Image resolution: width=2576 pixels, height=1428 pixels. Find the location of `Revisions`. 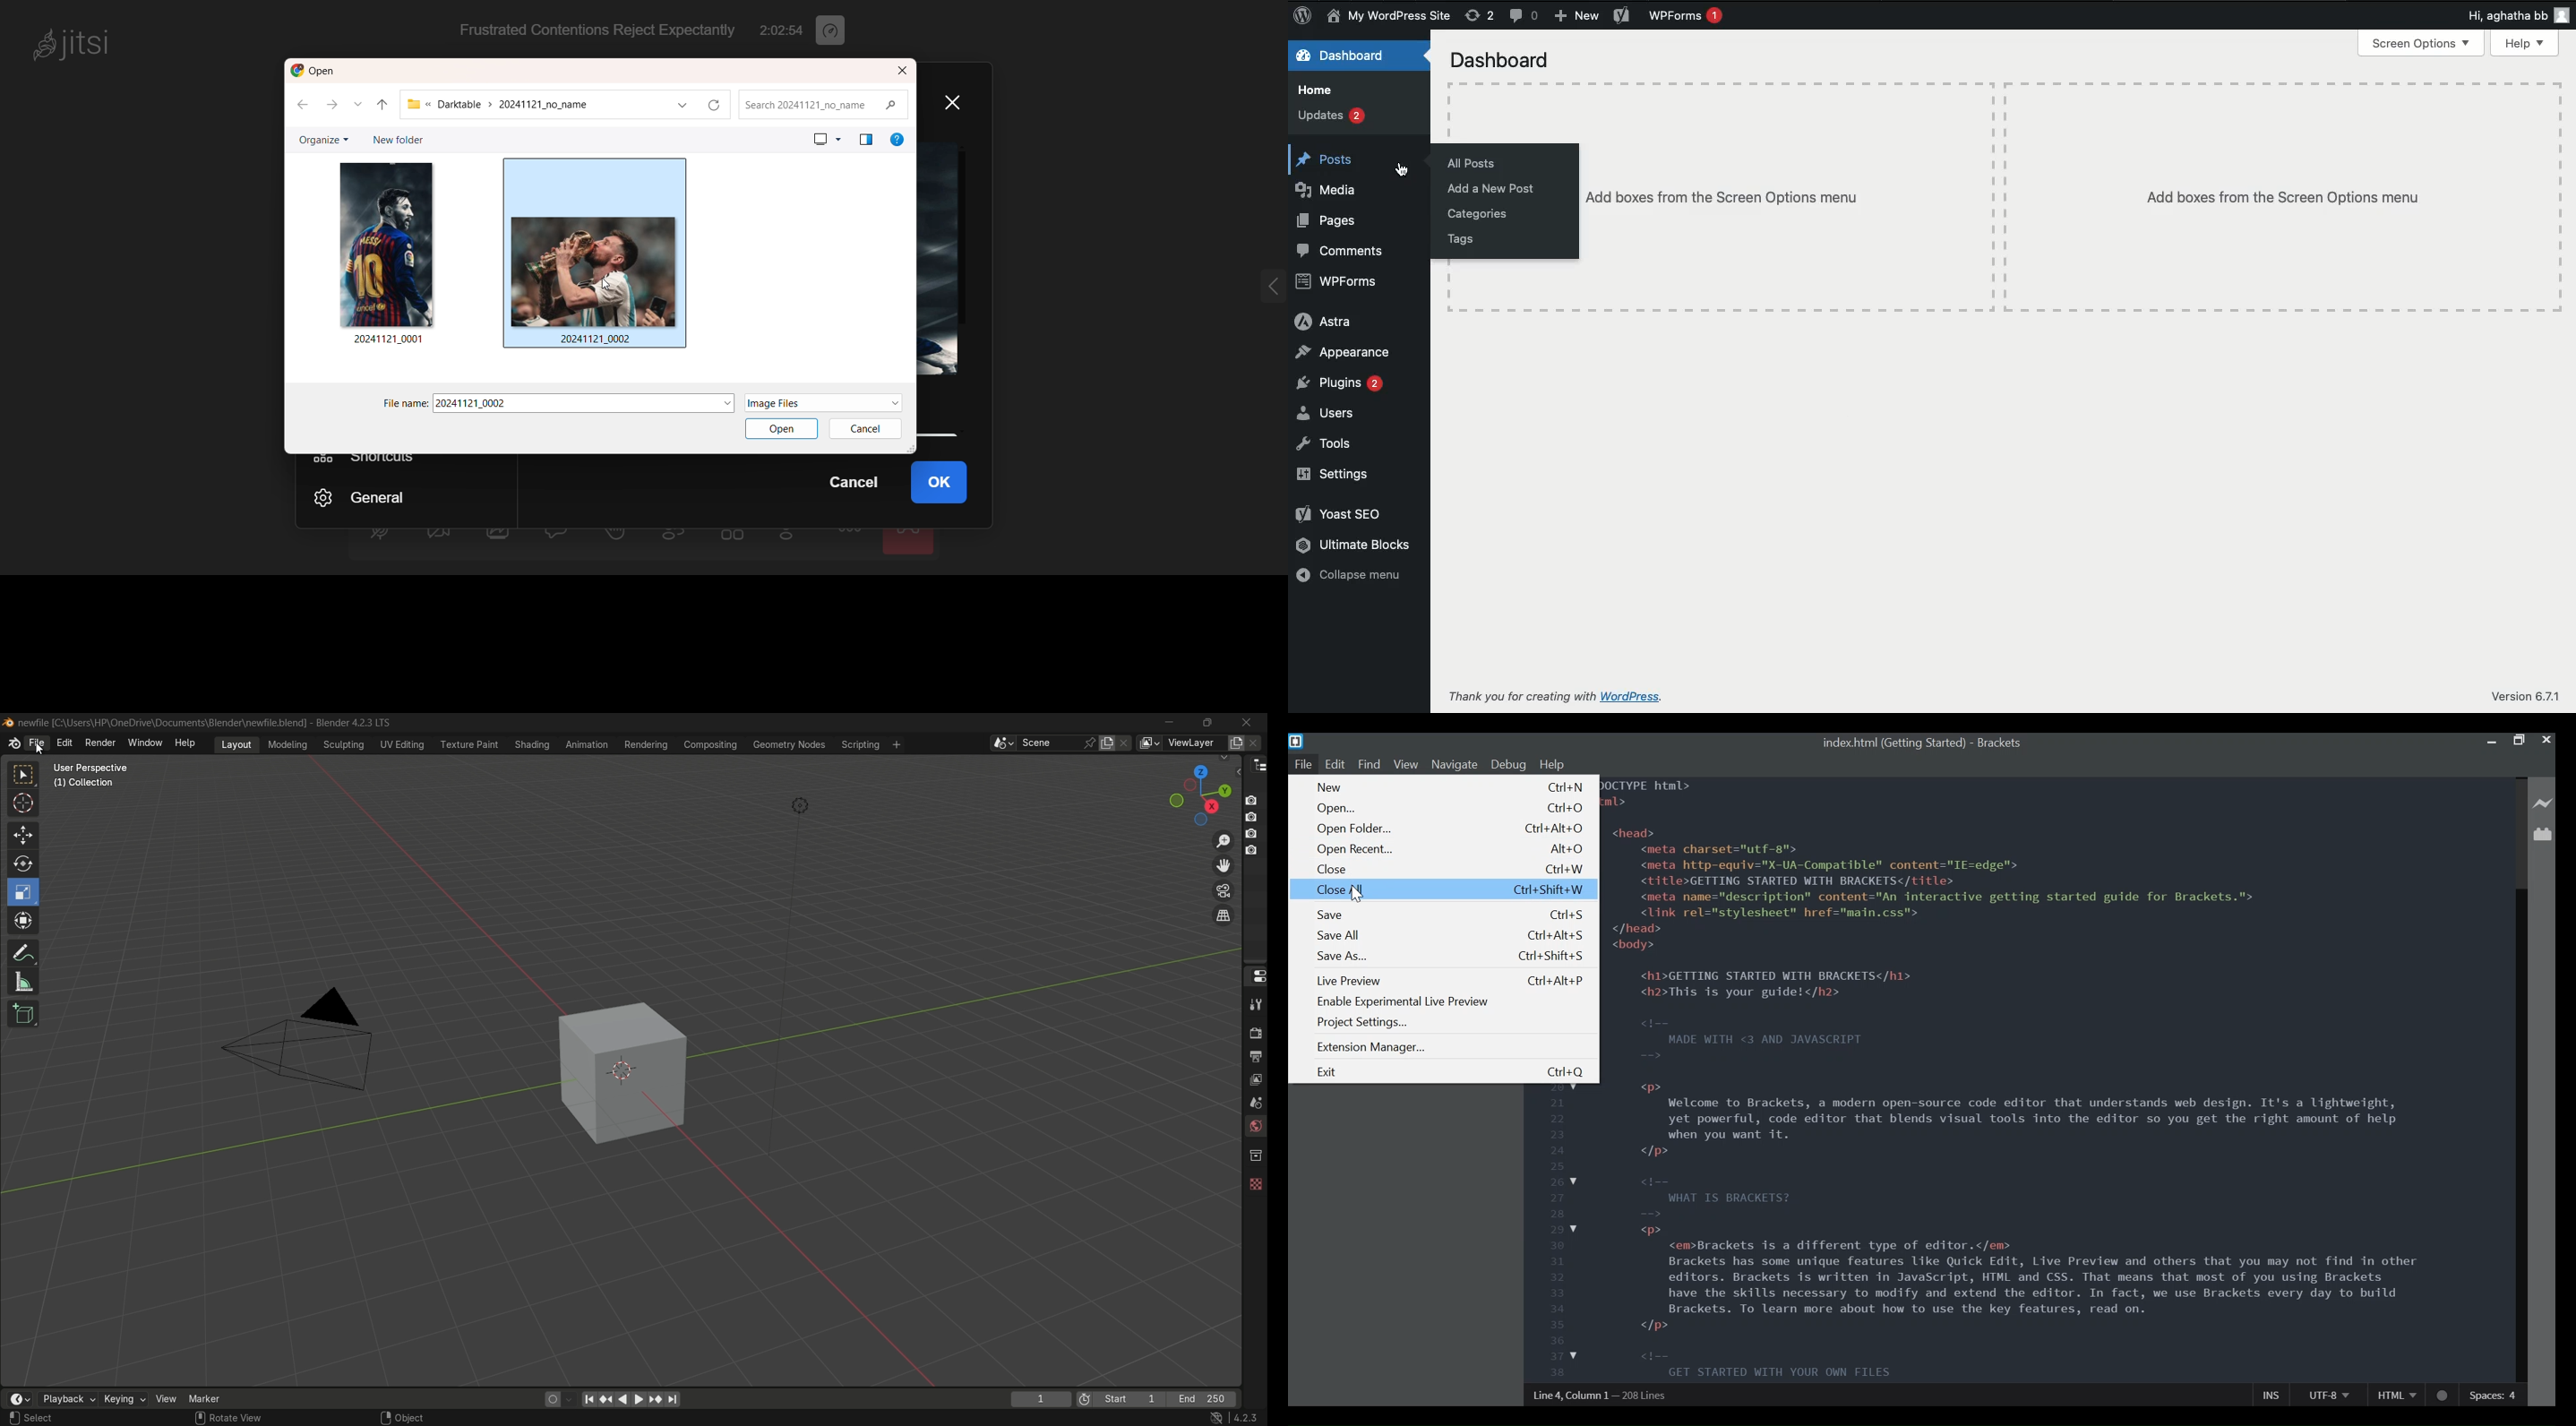

Revisions is located at coordinates (1480, 16).